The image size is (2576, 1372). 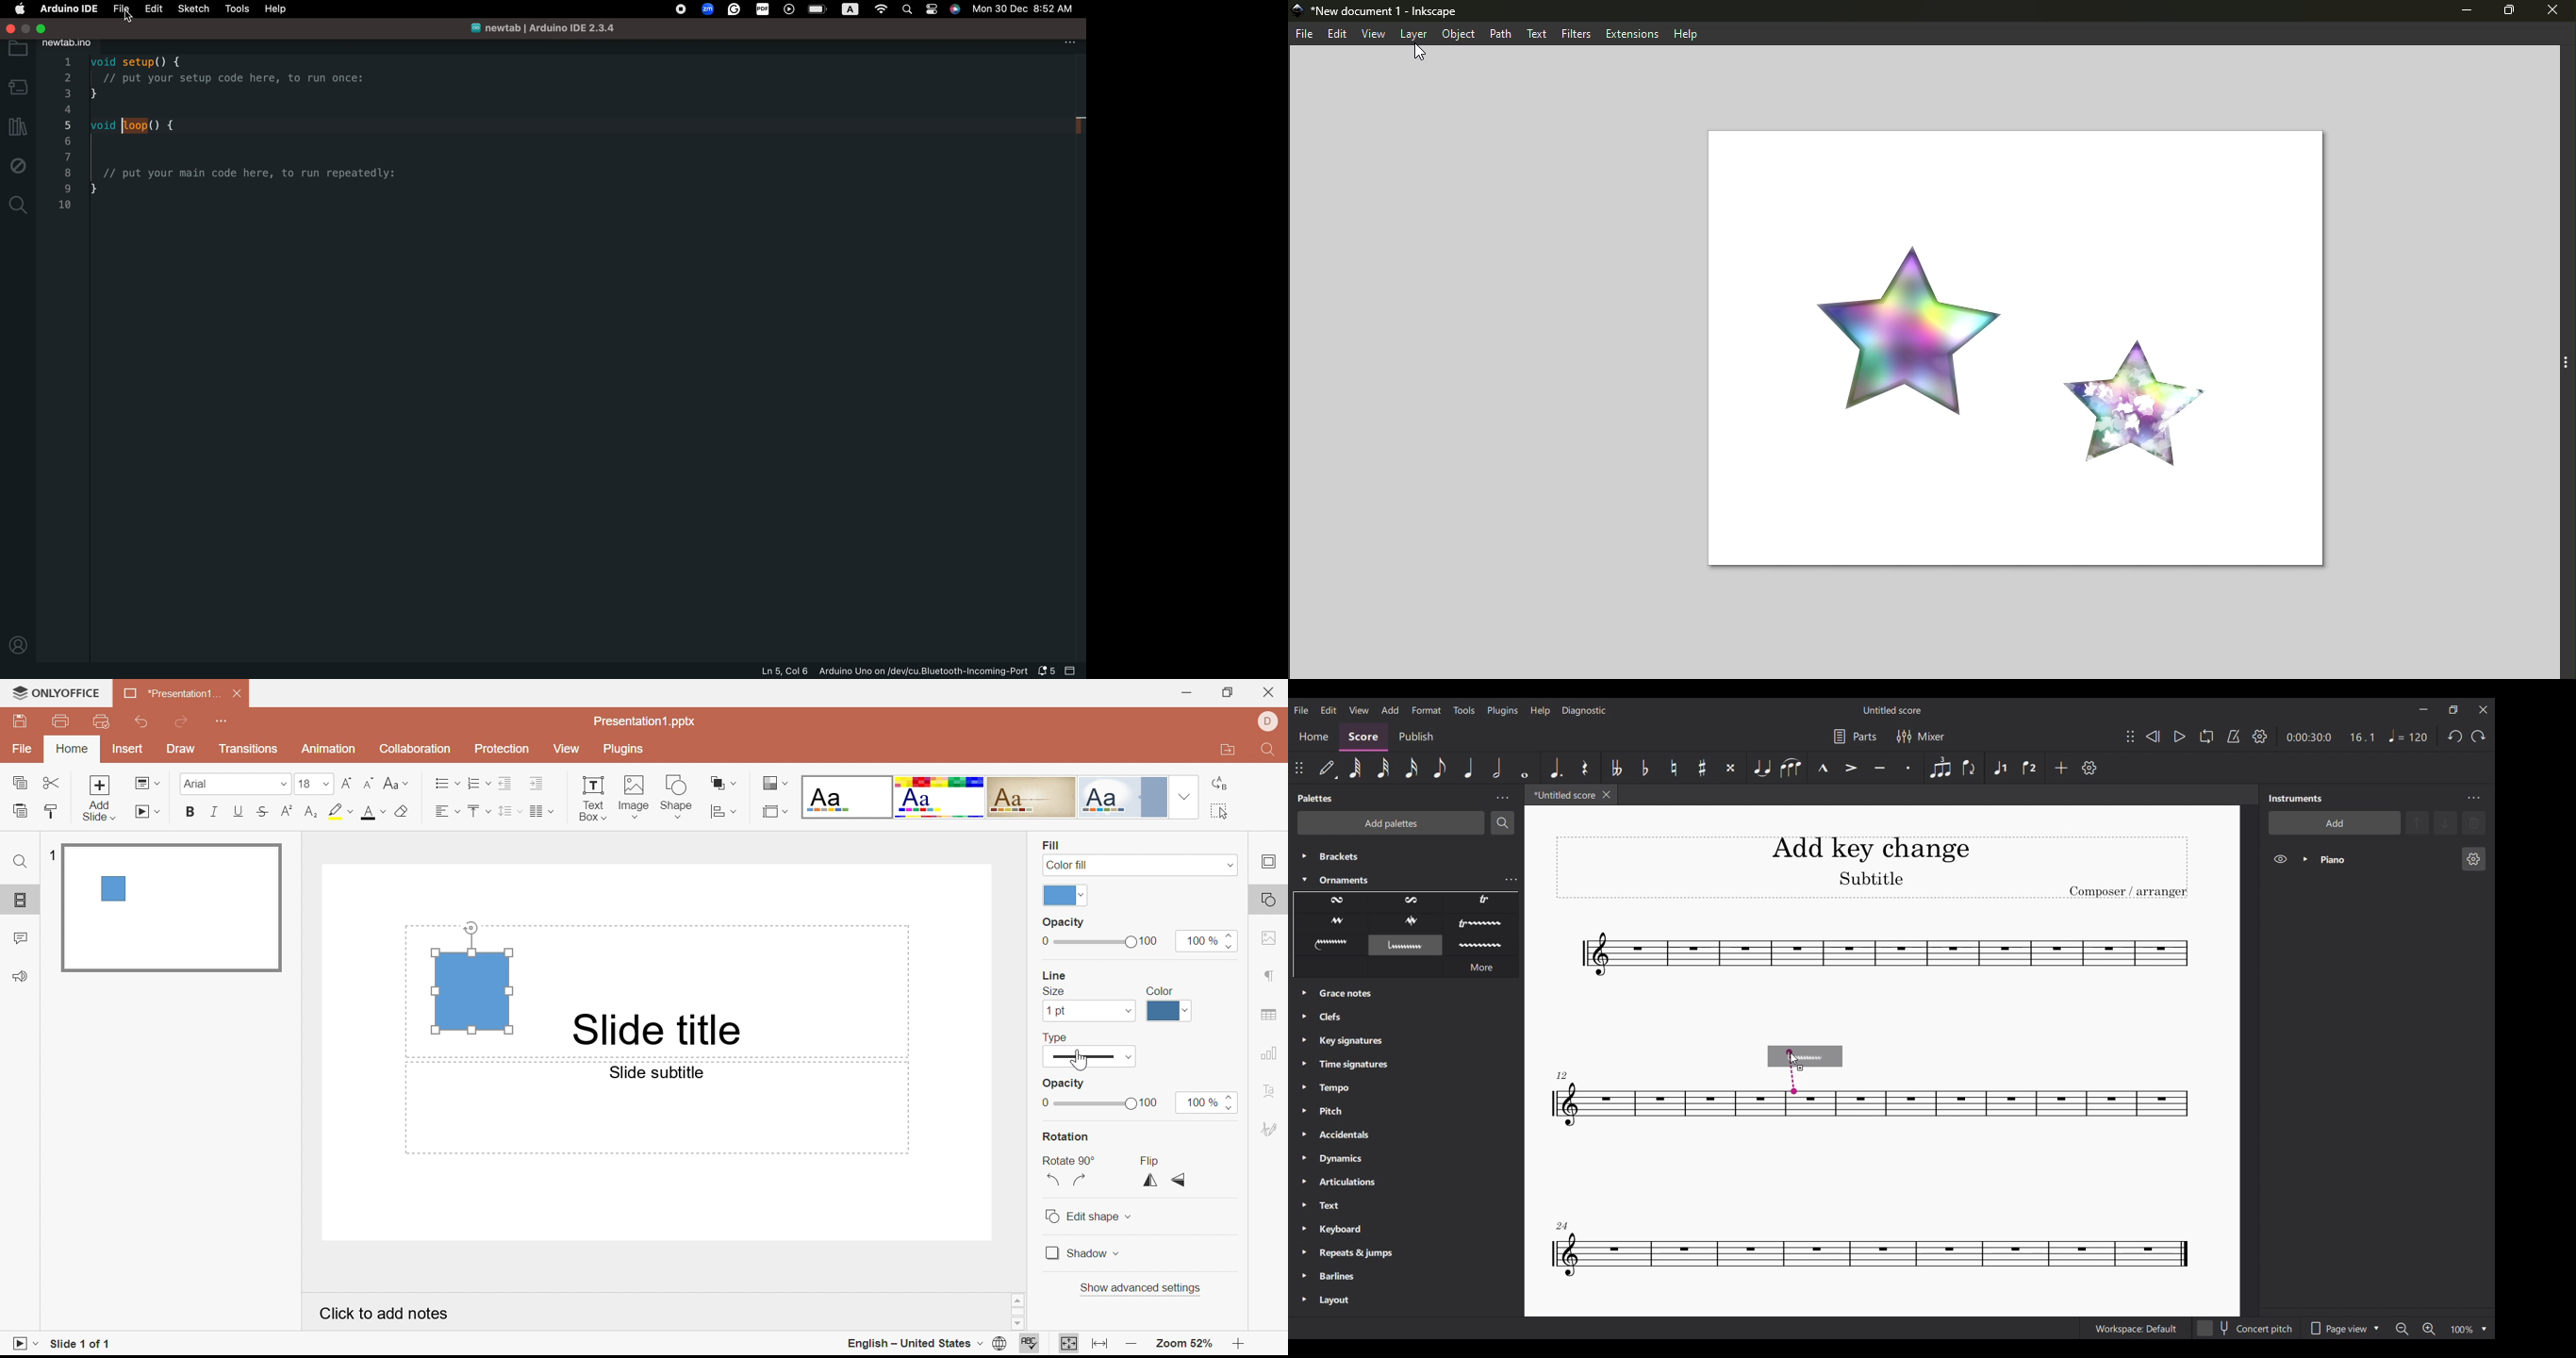 What do you see at coordinates (541, 812) in the screenshot?
I see `Insert columns` at bounding box center [541, 812].